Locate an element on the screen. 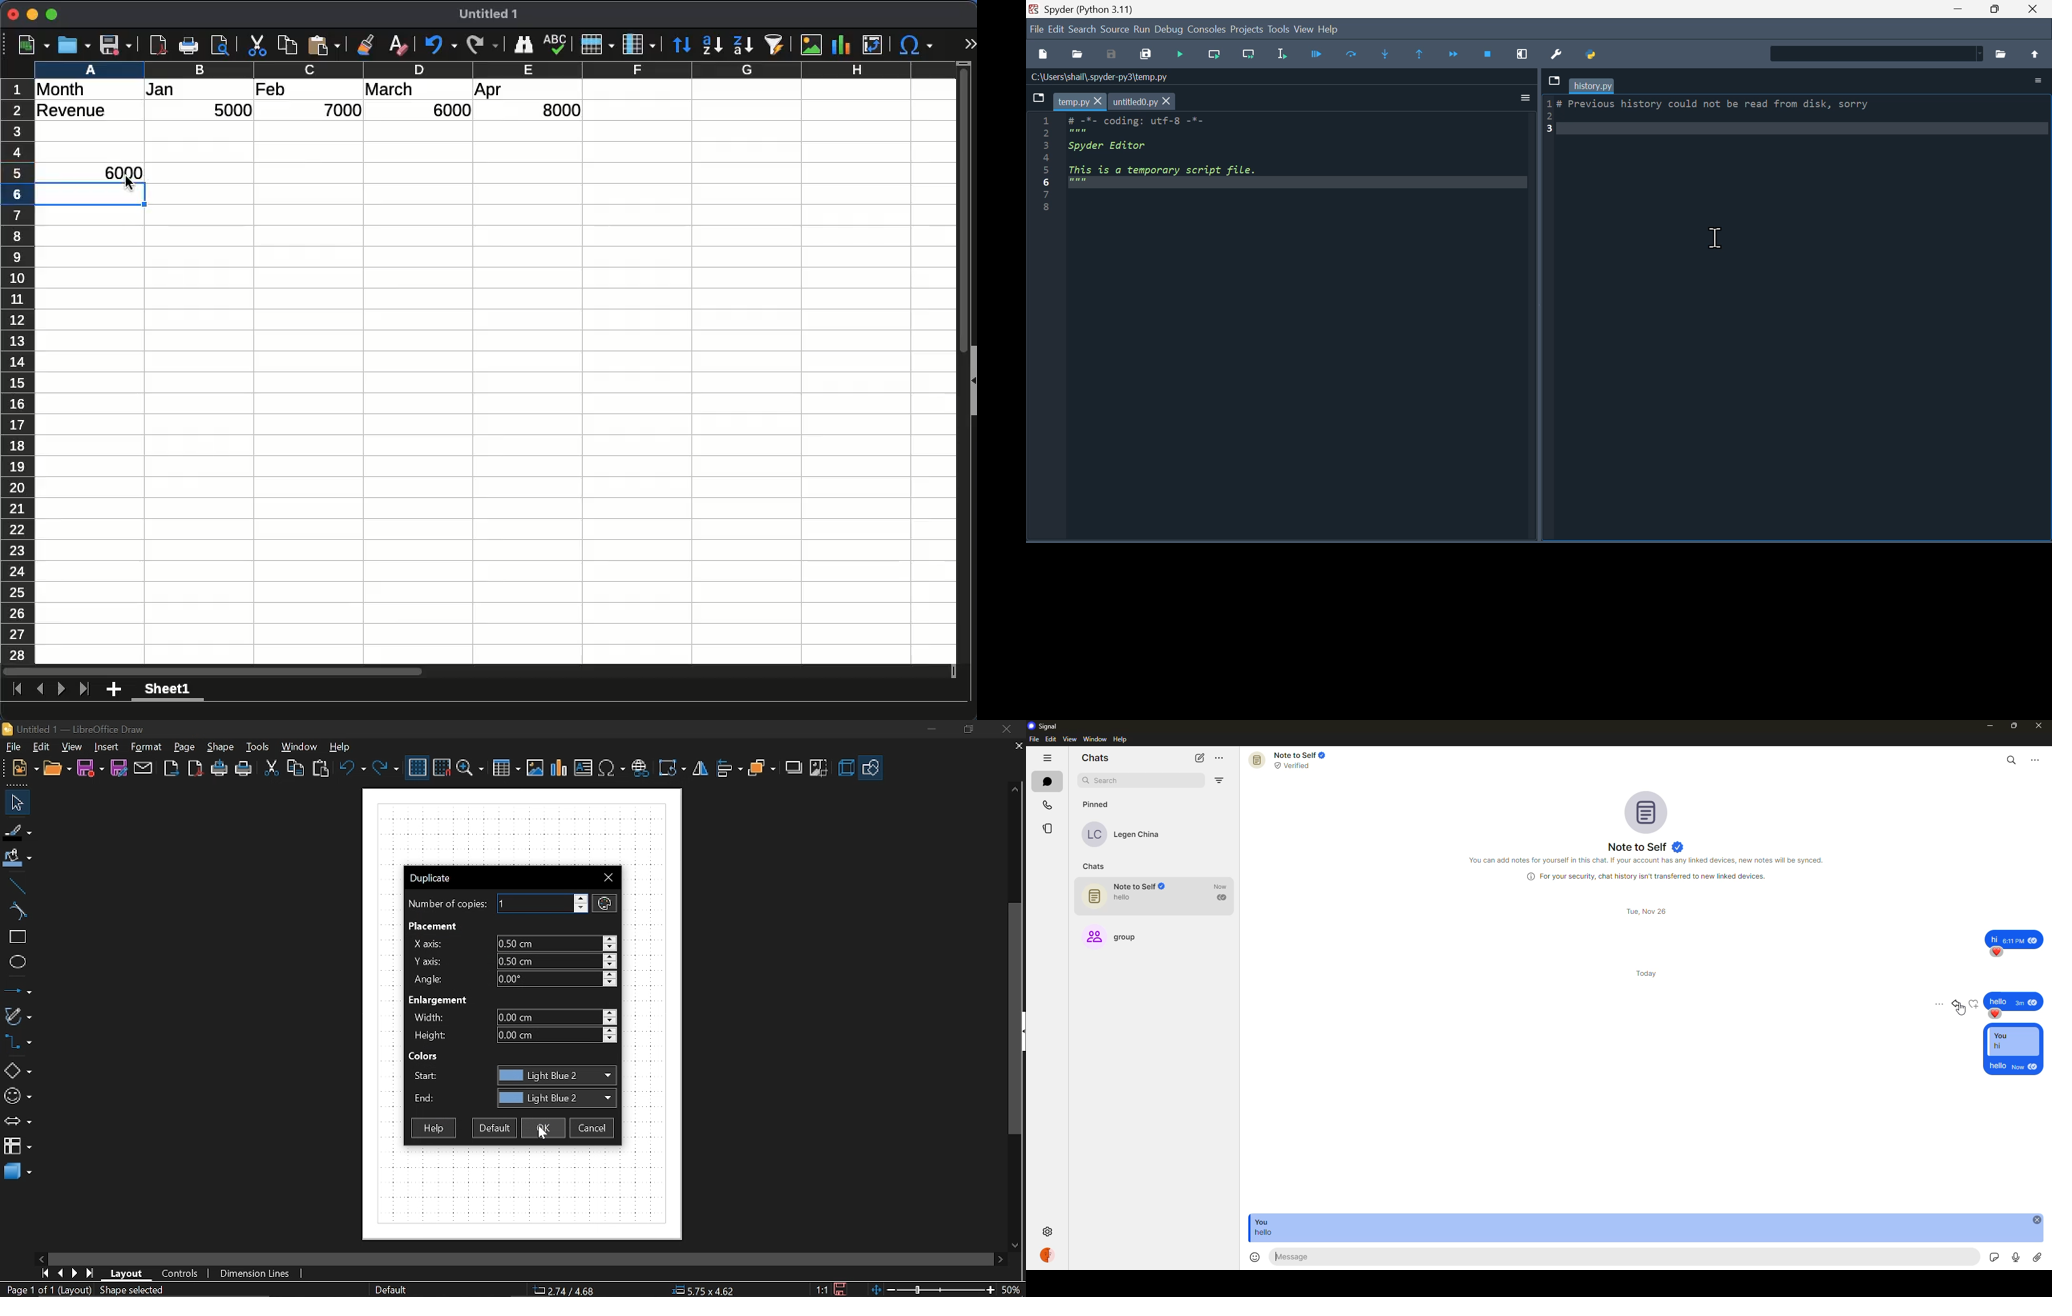 The width and height of the screenshot is (2072, 1316). special character is located at coordinates (916, 45).